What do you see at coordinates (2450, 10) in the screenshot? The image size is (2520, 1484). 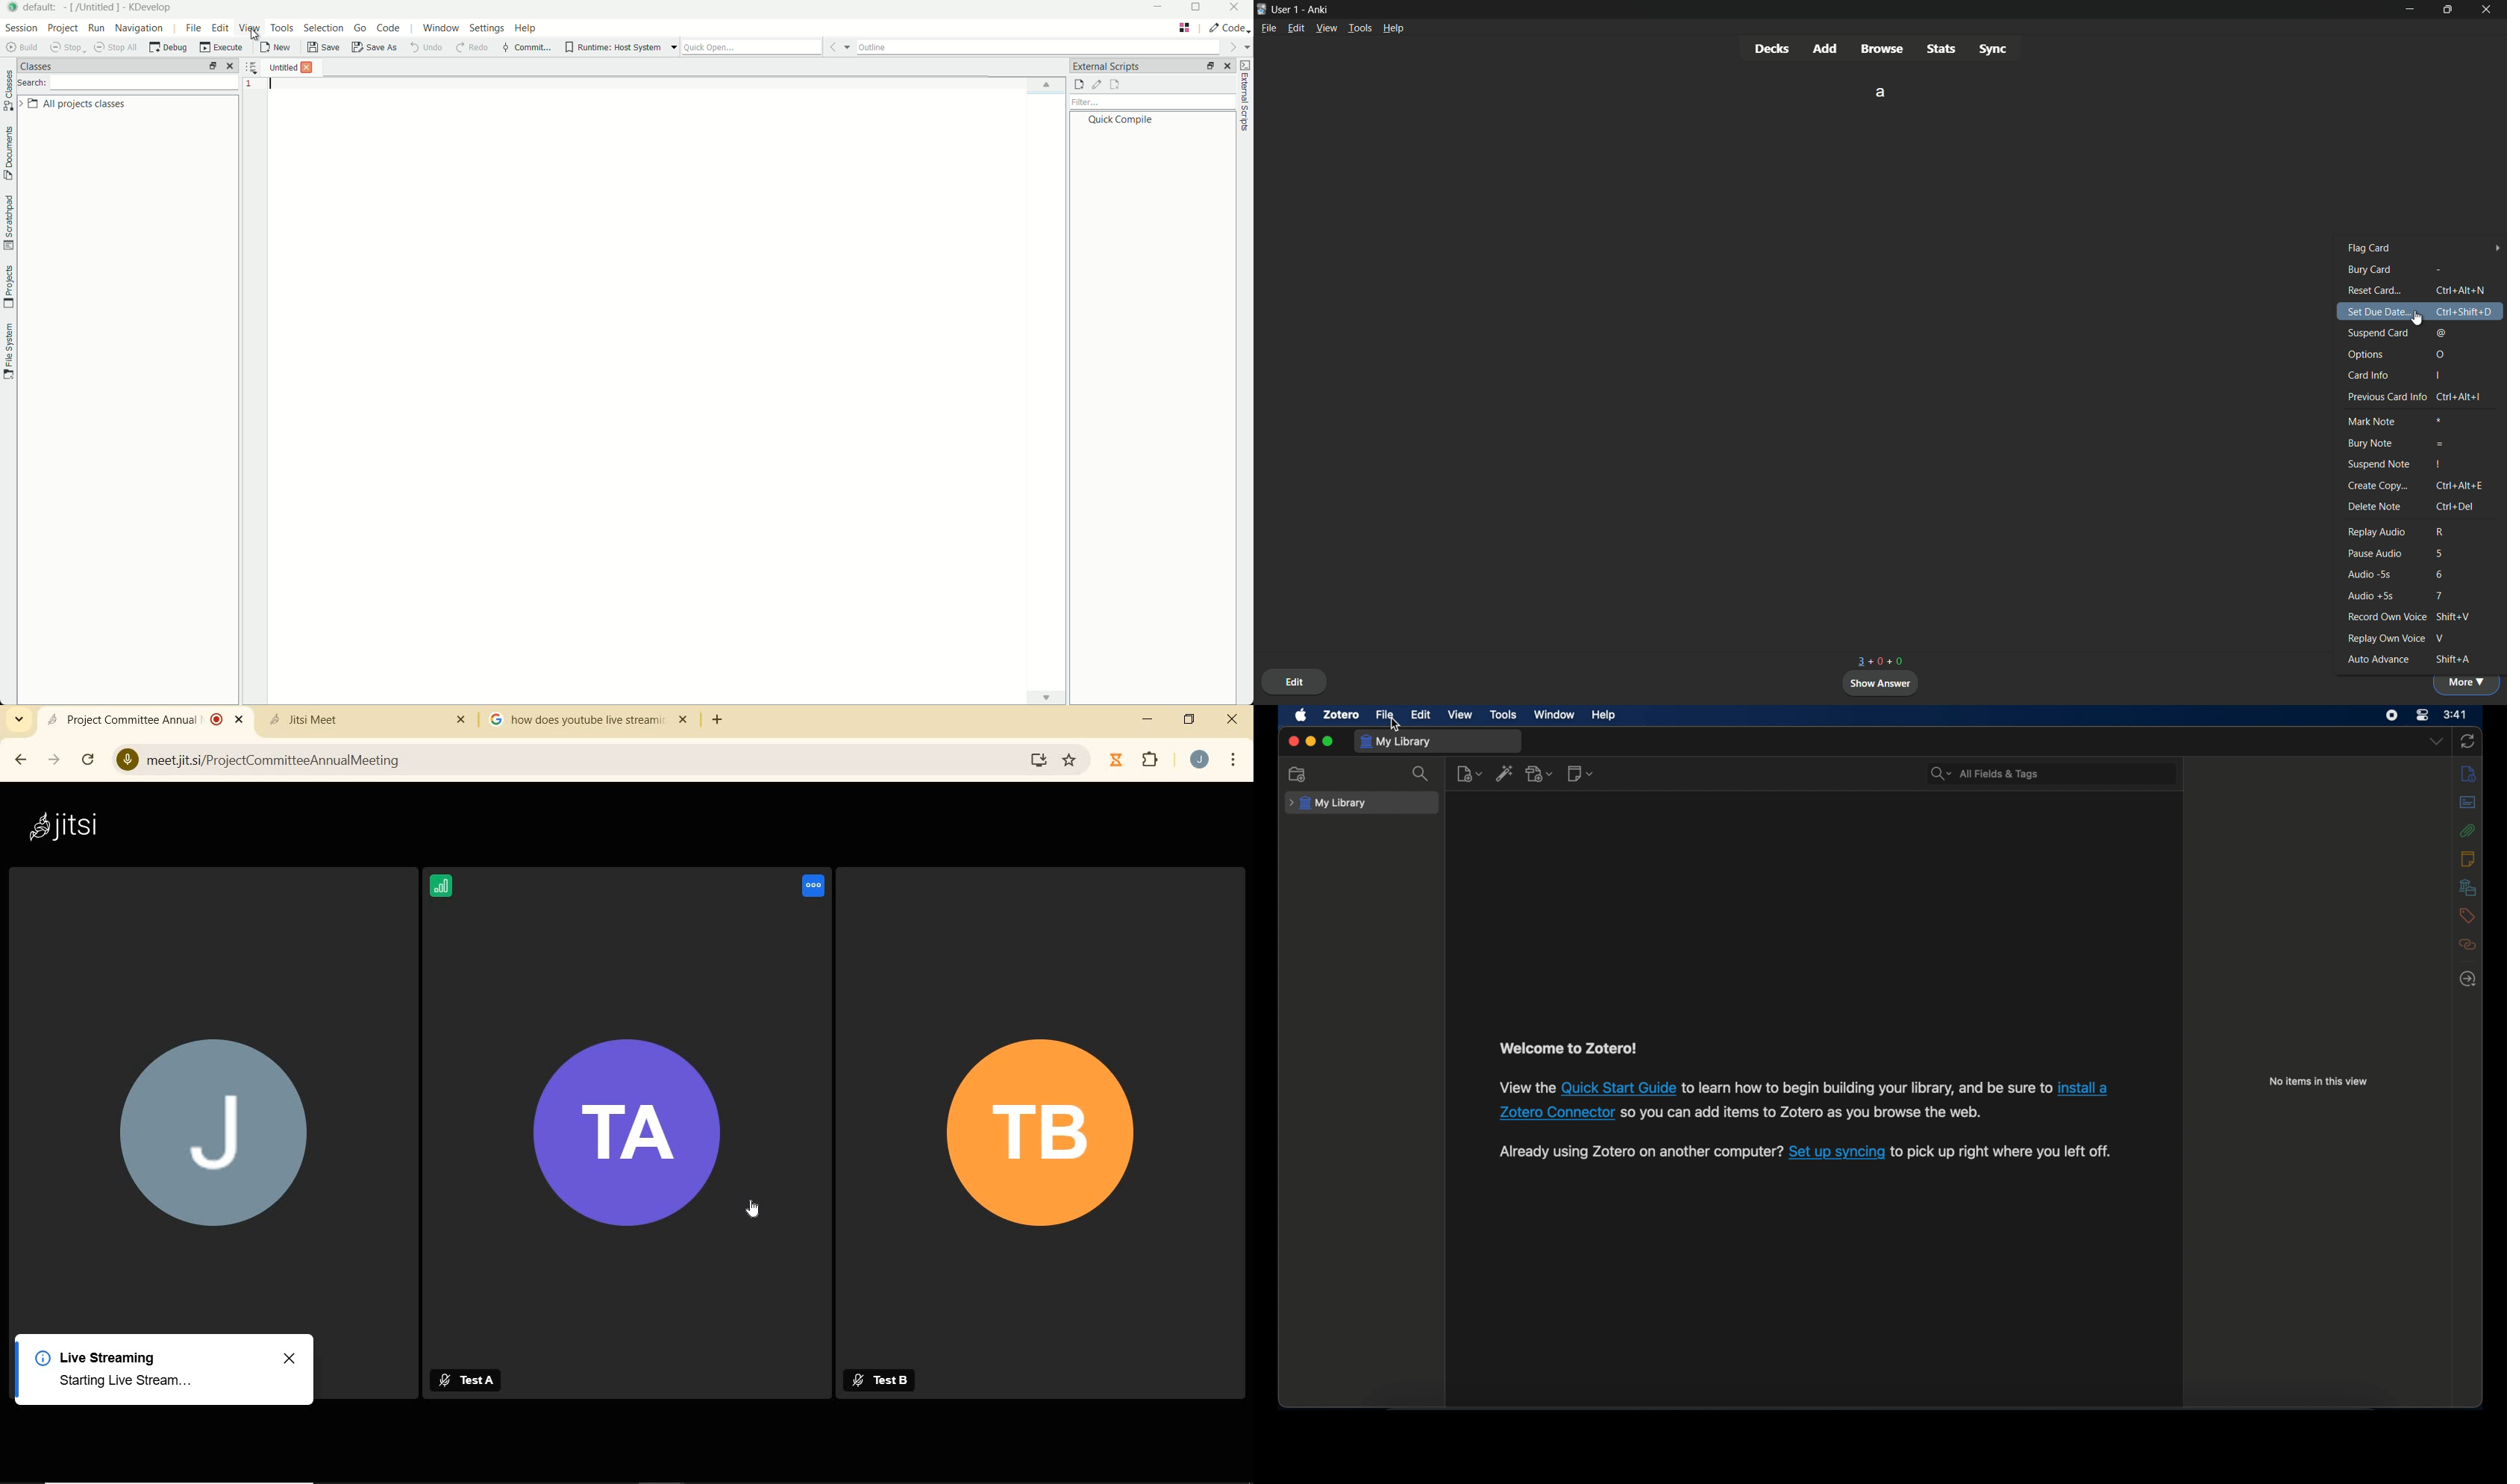 I see `maximize` at bounding box center [2450, 10].